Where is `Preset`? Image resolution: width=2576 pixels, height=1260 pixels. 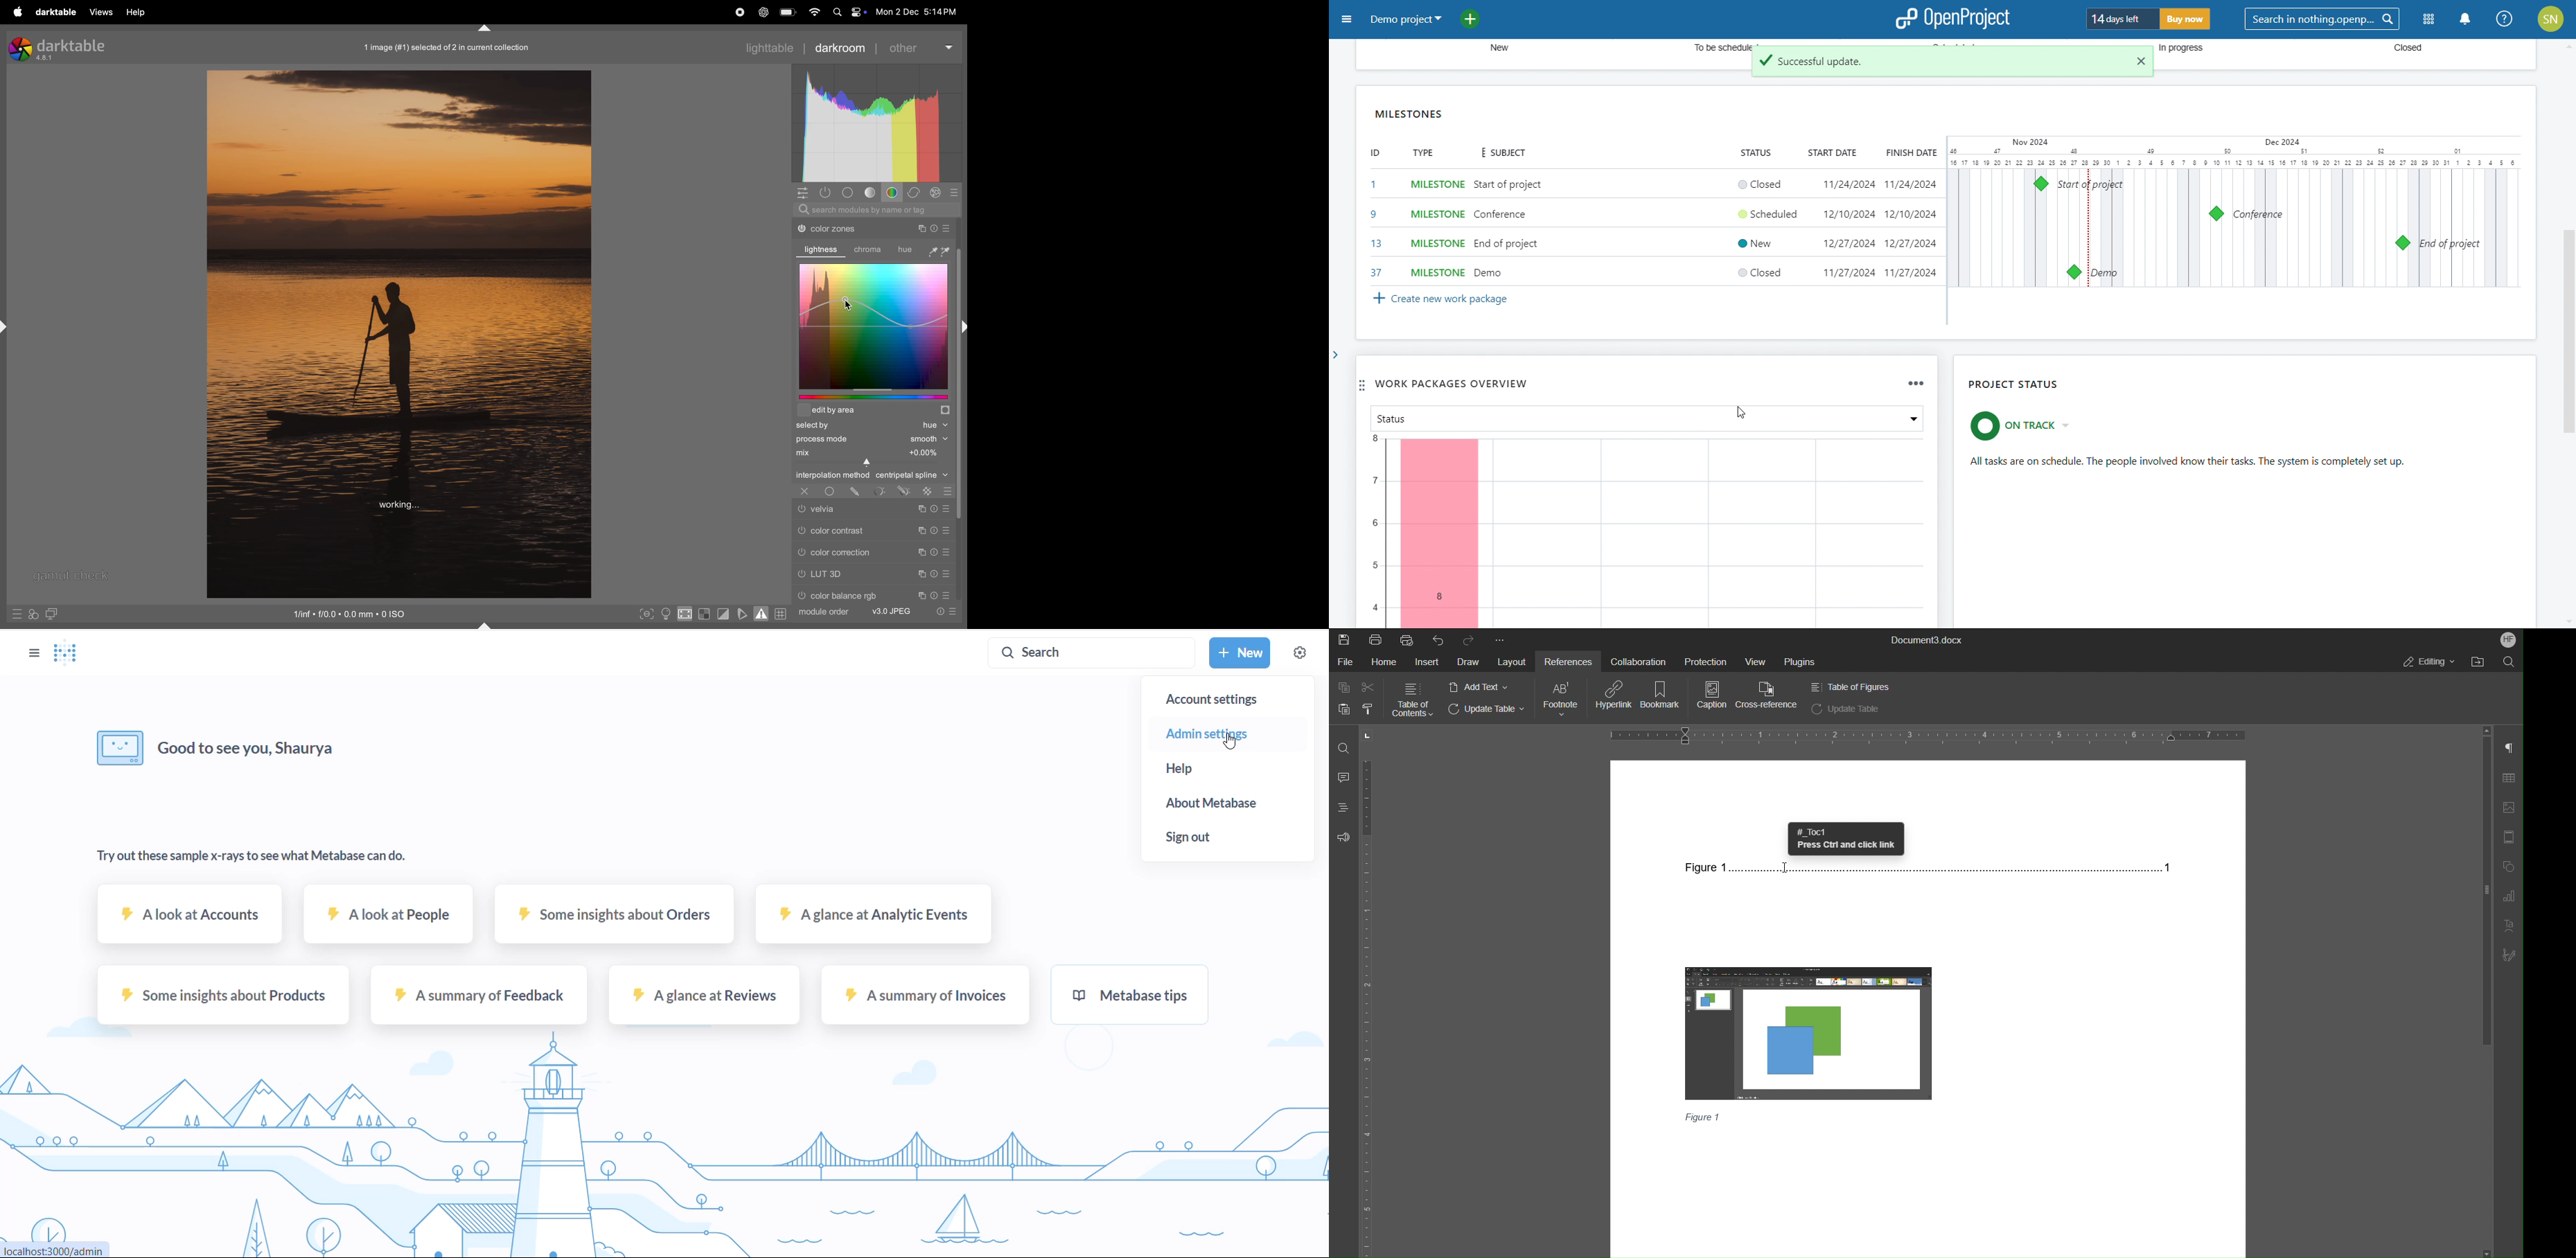
Preset is located at coordinates (948, 508).